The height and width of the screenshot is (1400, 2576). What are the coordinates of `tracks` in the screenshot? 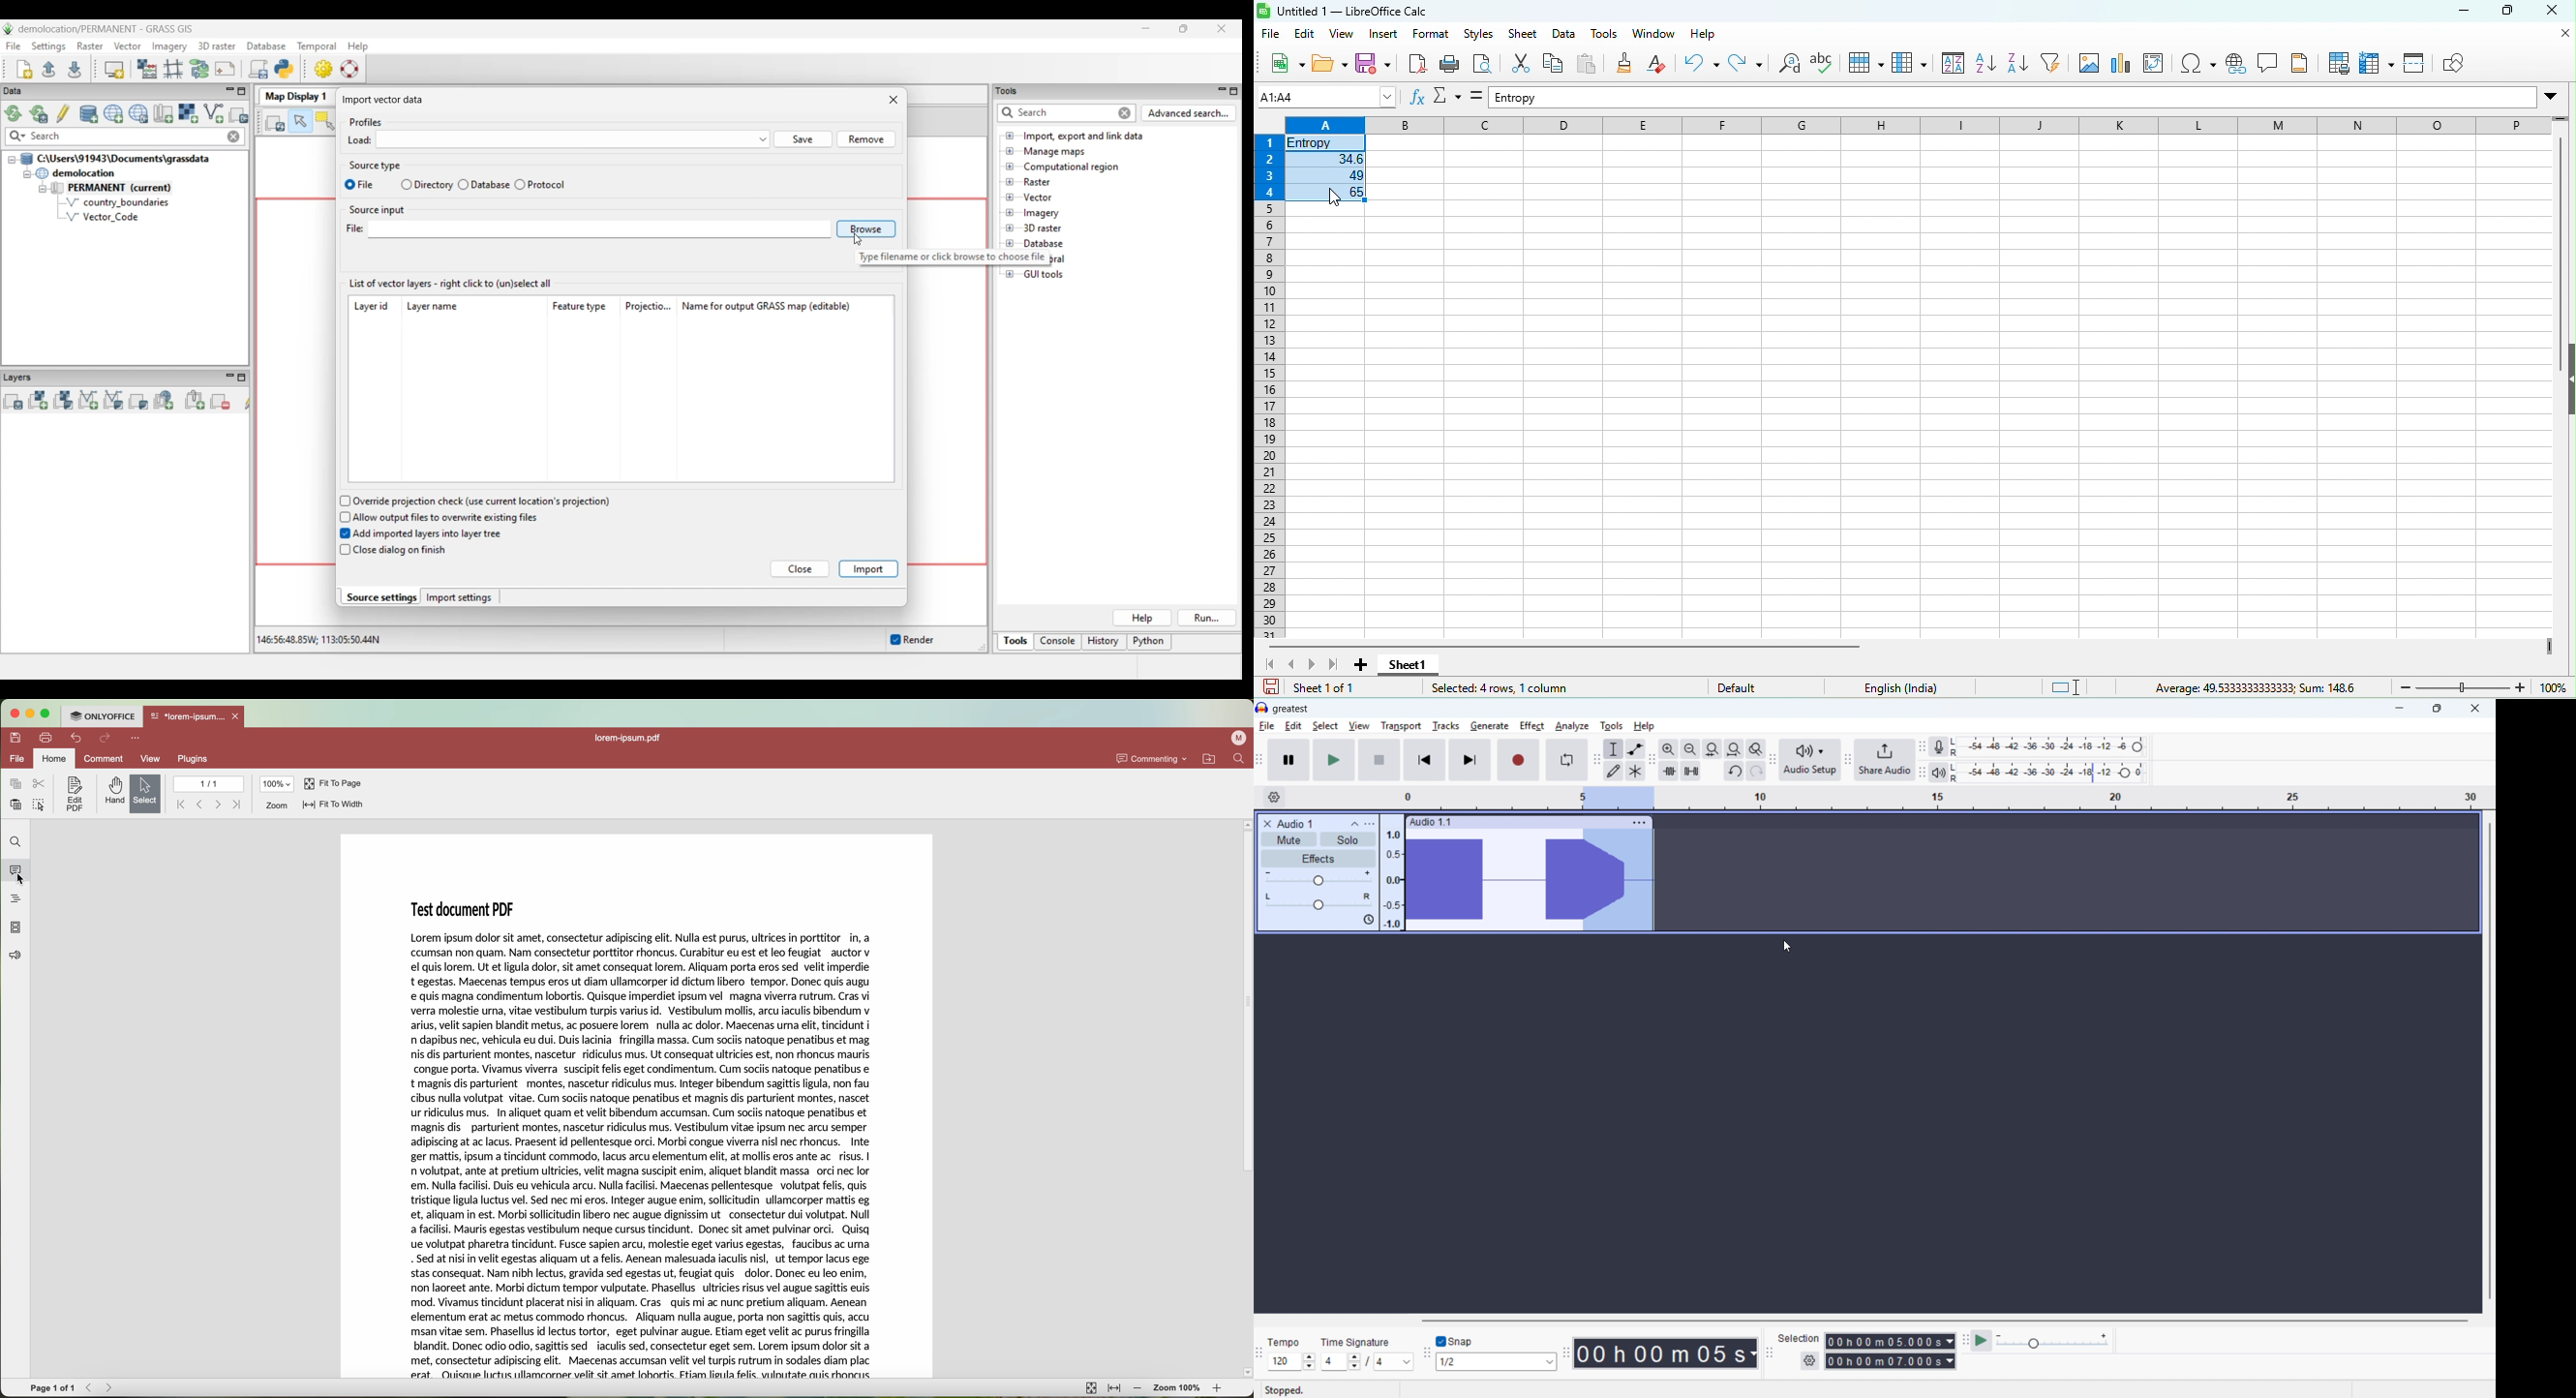 It's located at (1446, 726).